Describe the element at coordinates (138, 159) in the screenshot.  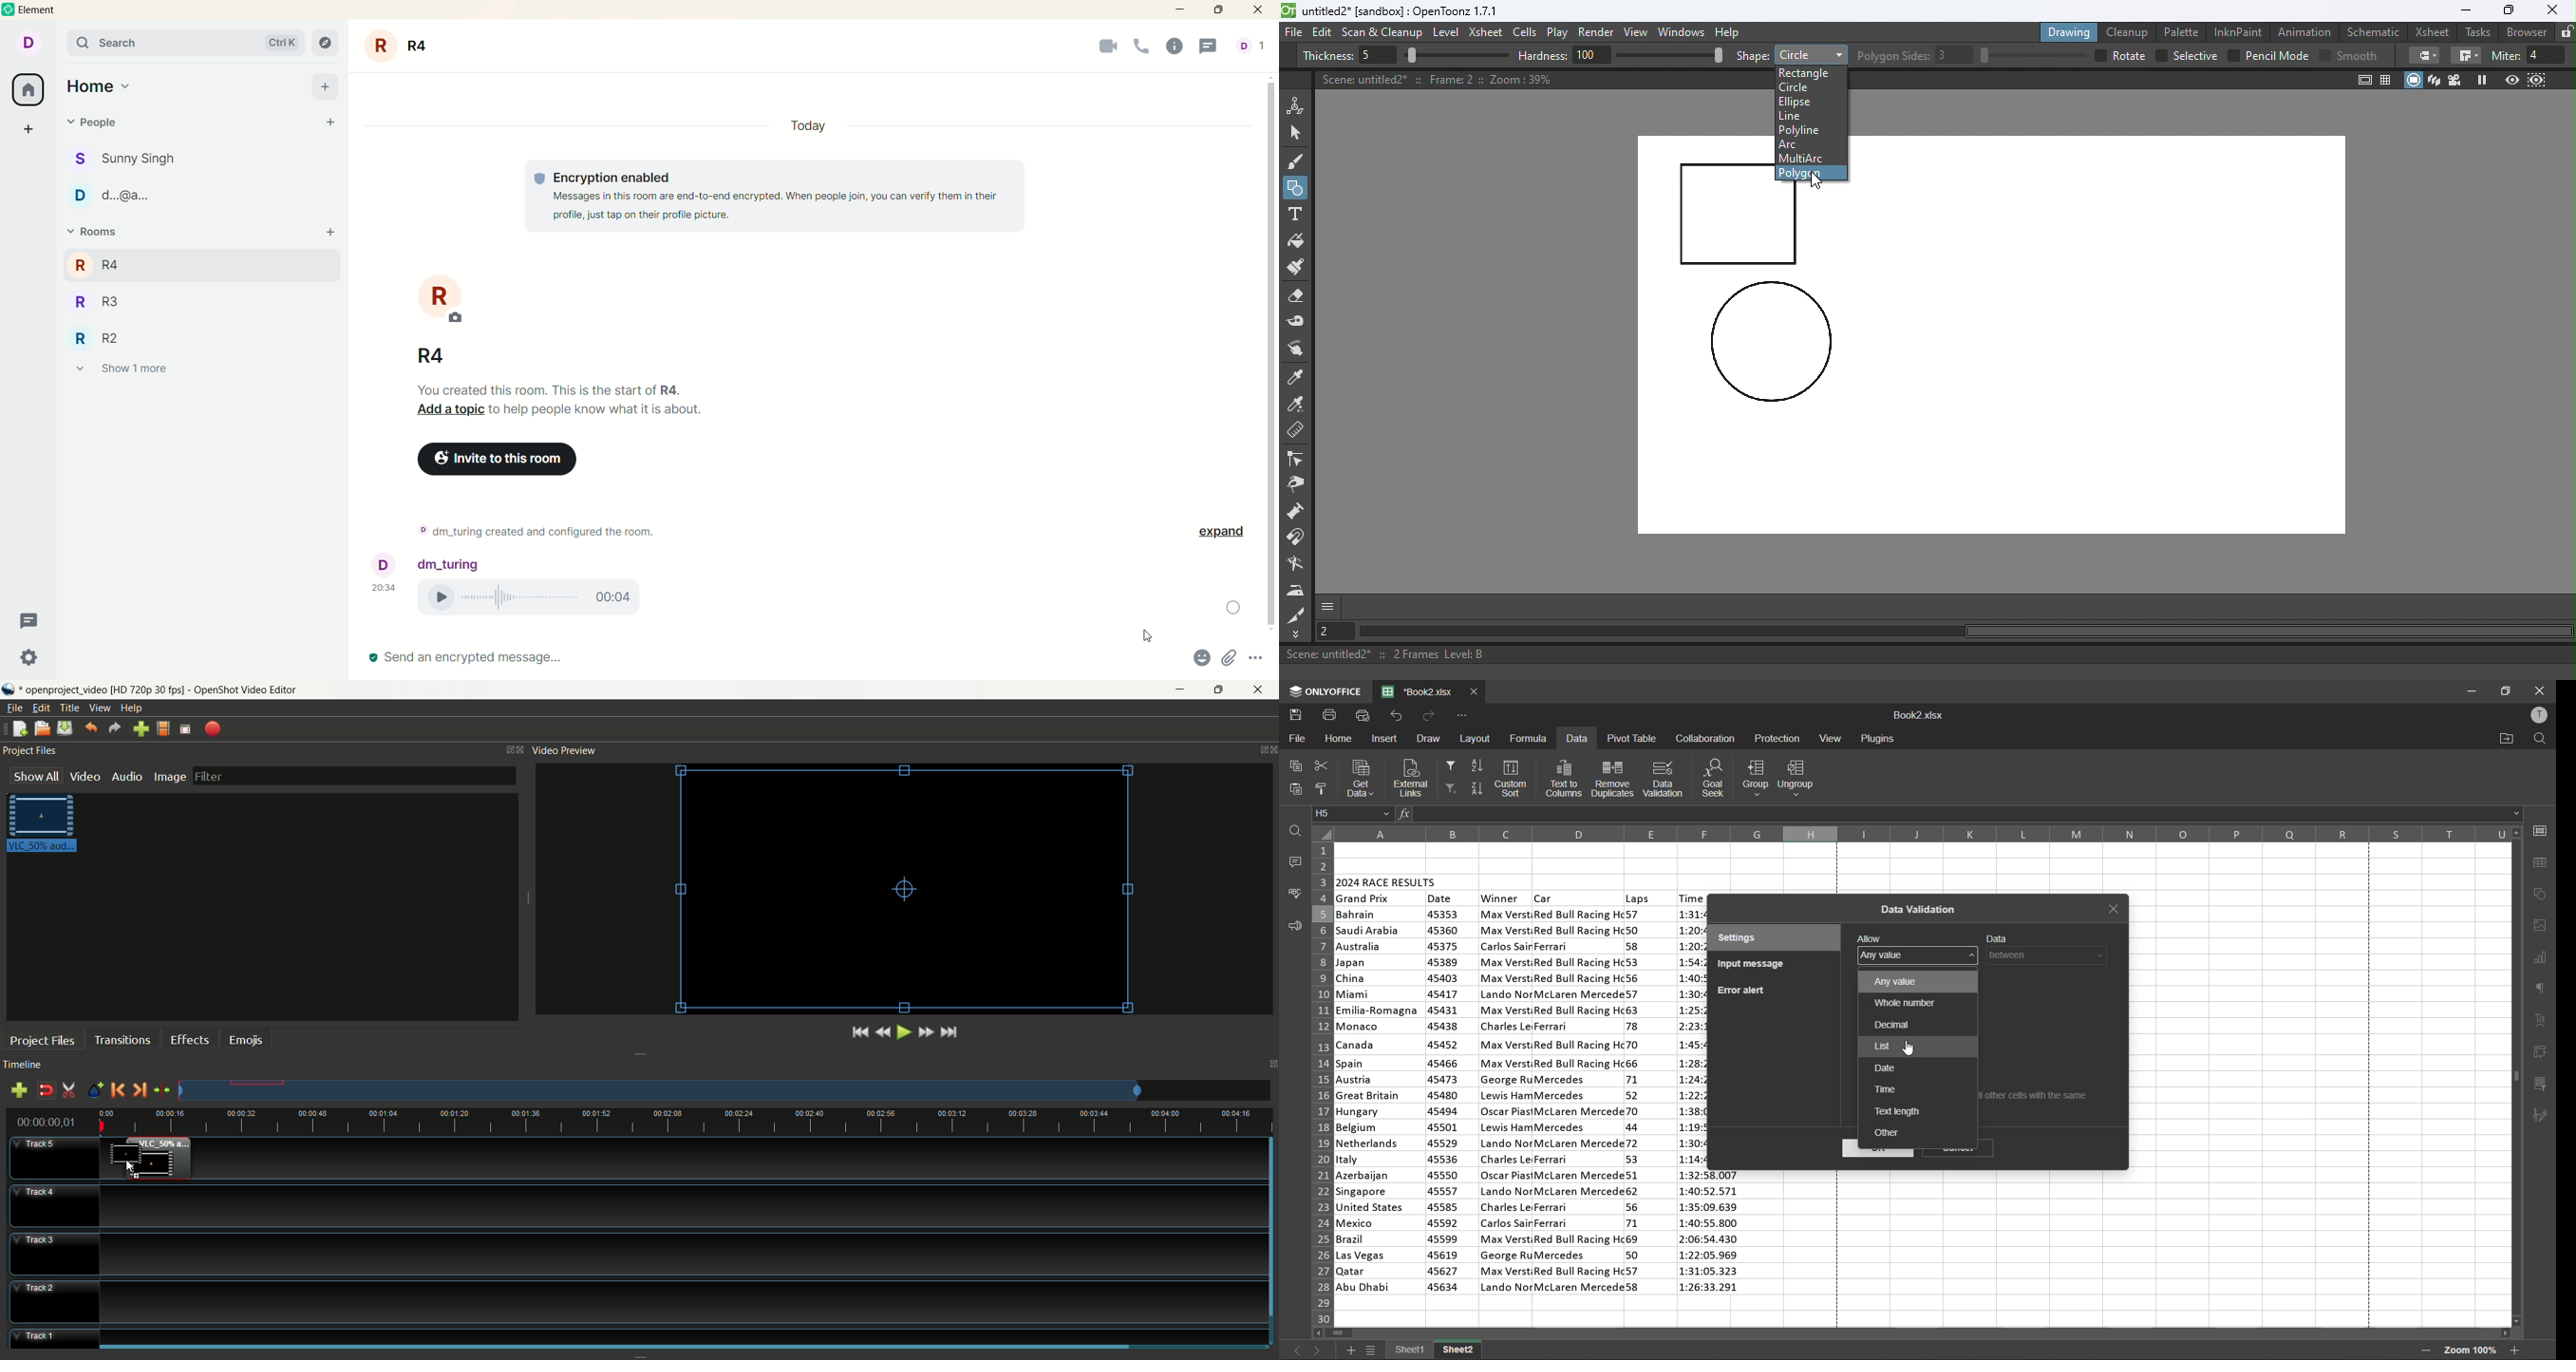
I see `people` at that location.